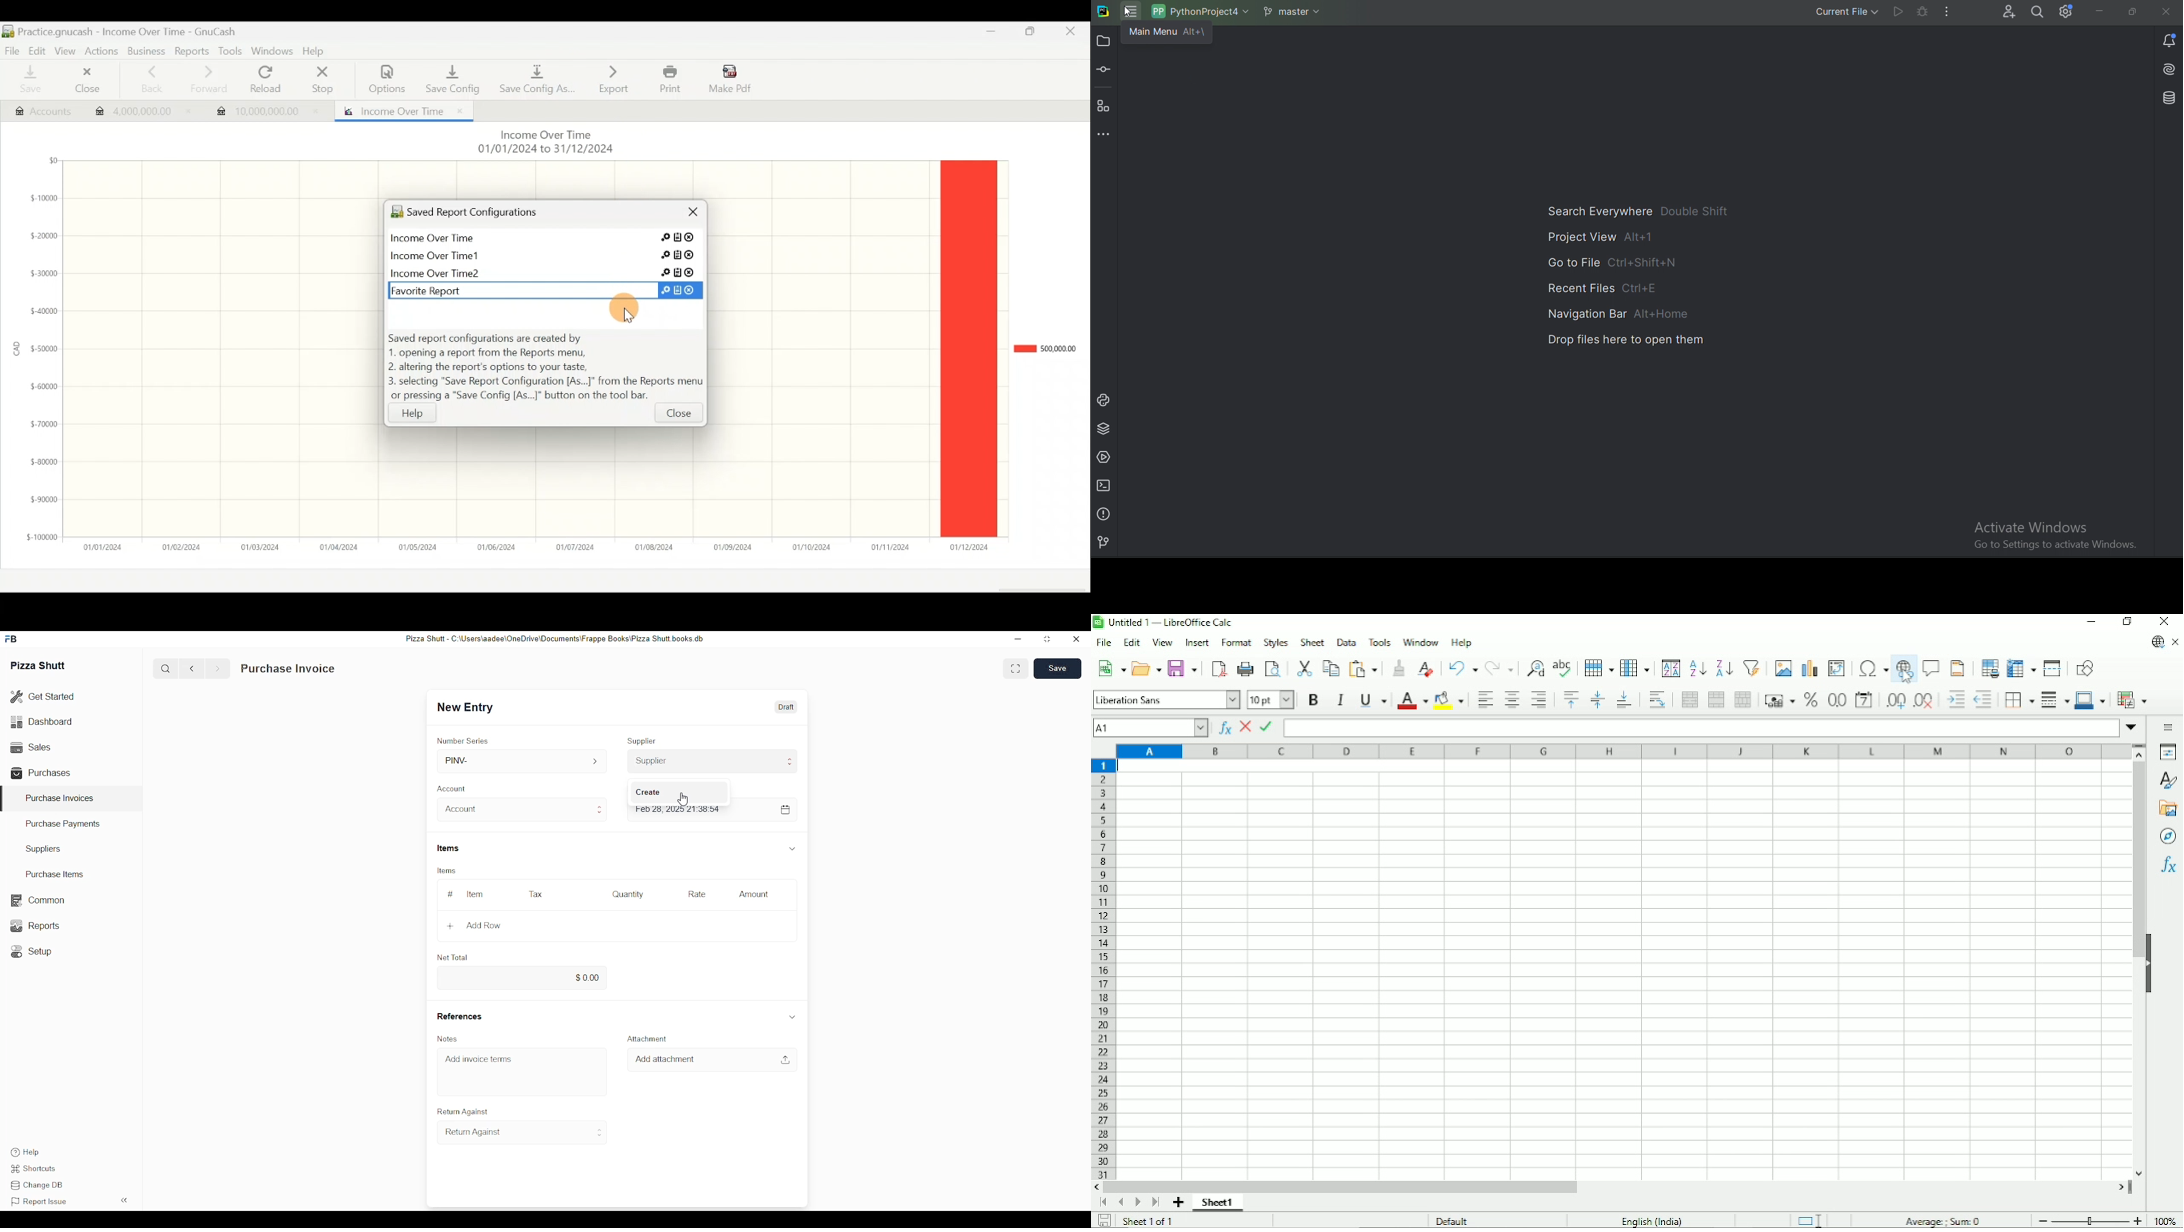  Describe the element at coordinates (522, 978) in the screenshot. I see `0.00` at that location.